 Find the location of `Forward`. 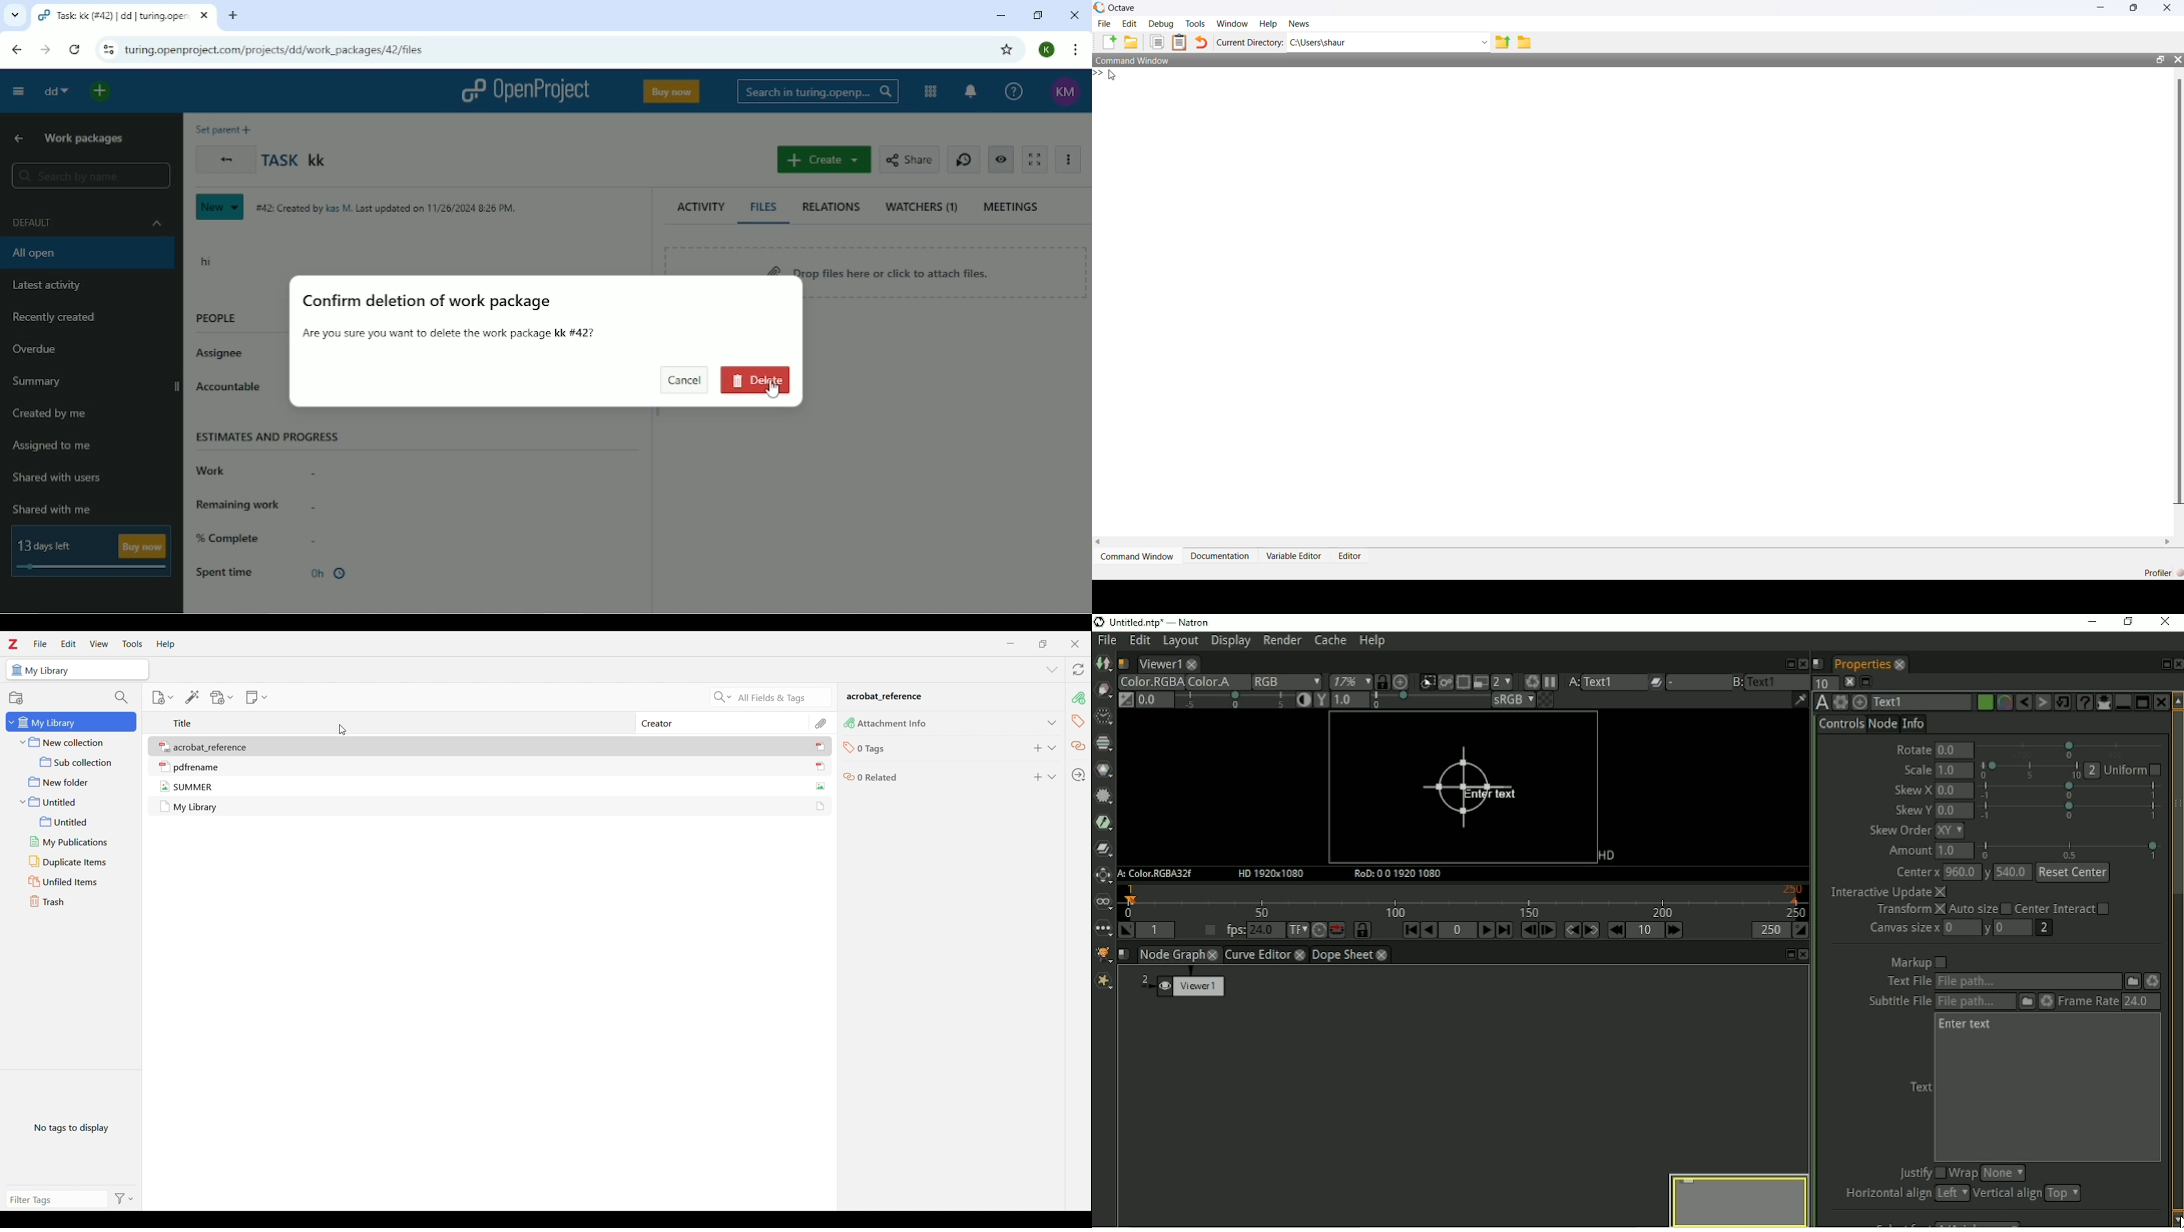

Forward is located at coordinates (48, 50).